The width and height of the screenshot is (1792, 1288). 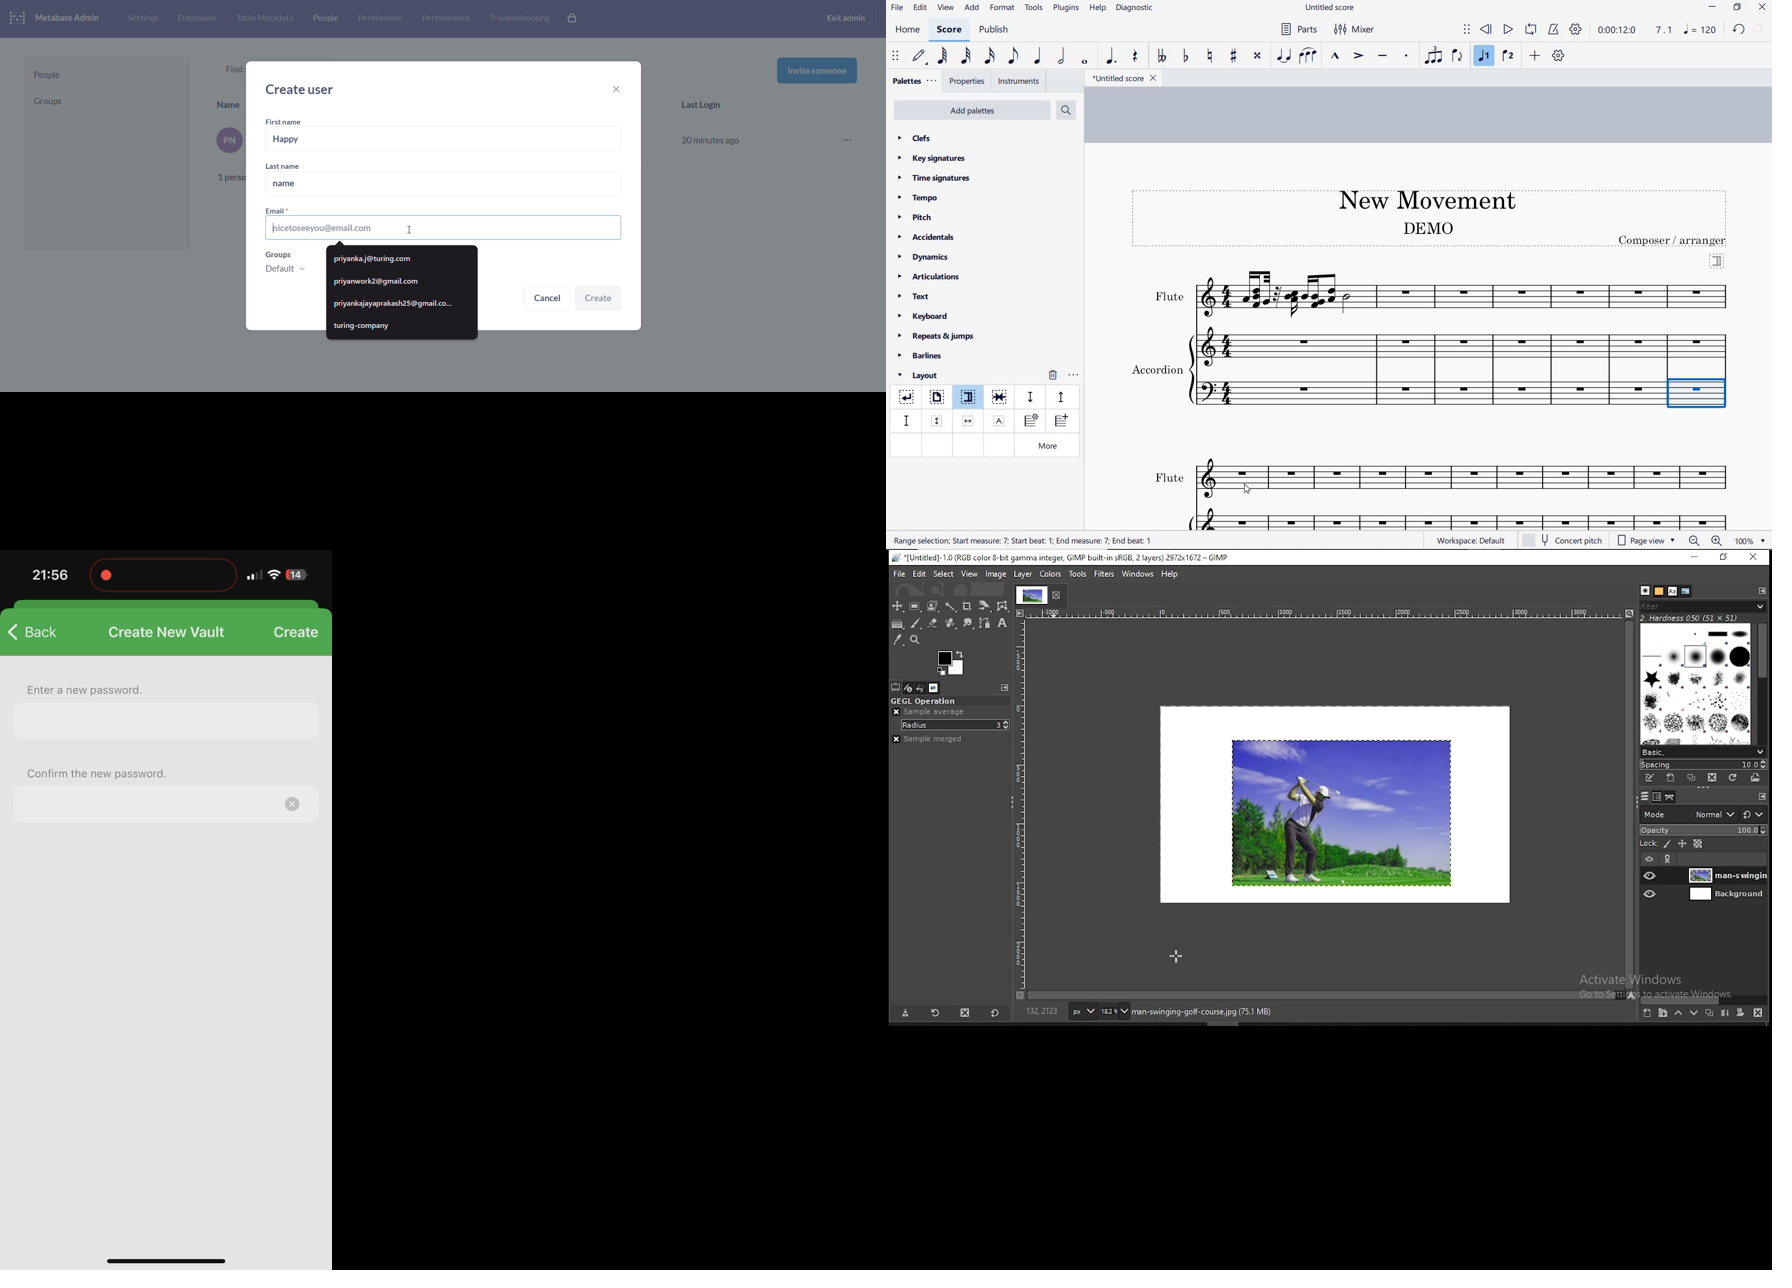 I want to click on text tool, so click(x=1002, y=625).